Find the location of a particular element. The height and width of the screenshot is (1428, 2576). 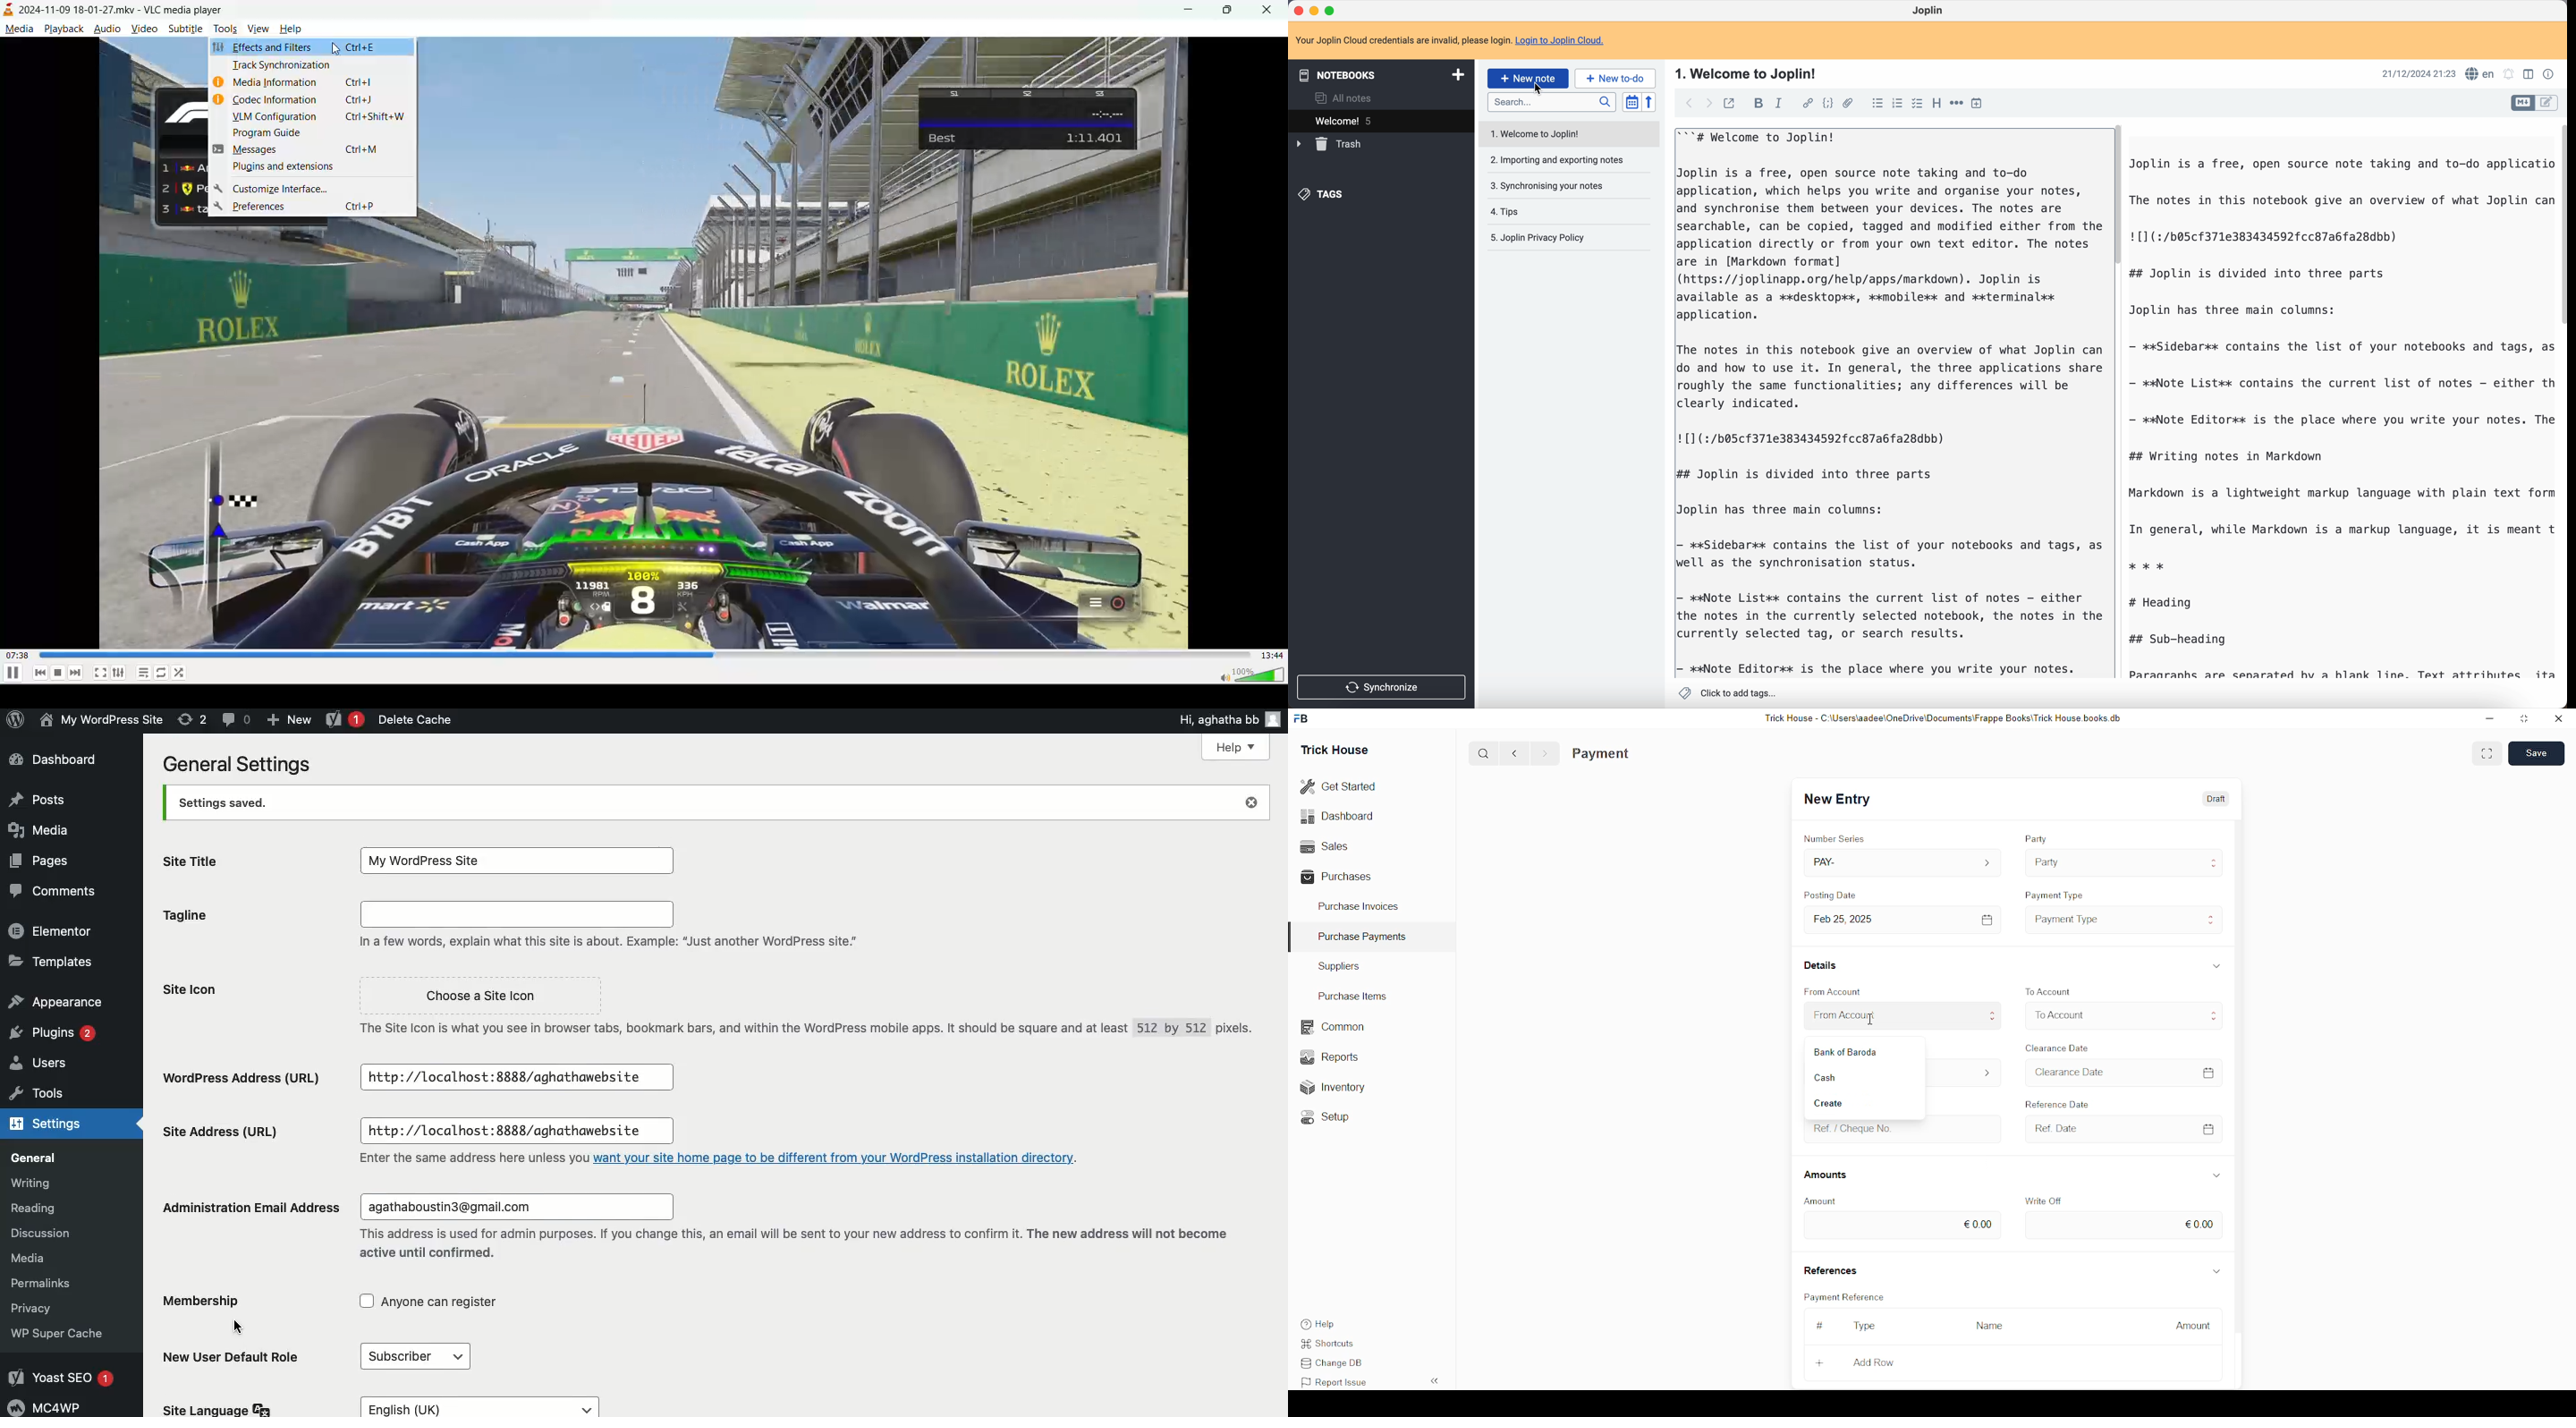

FB is located at coordinates (1303, 717).